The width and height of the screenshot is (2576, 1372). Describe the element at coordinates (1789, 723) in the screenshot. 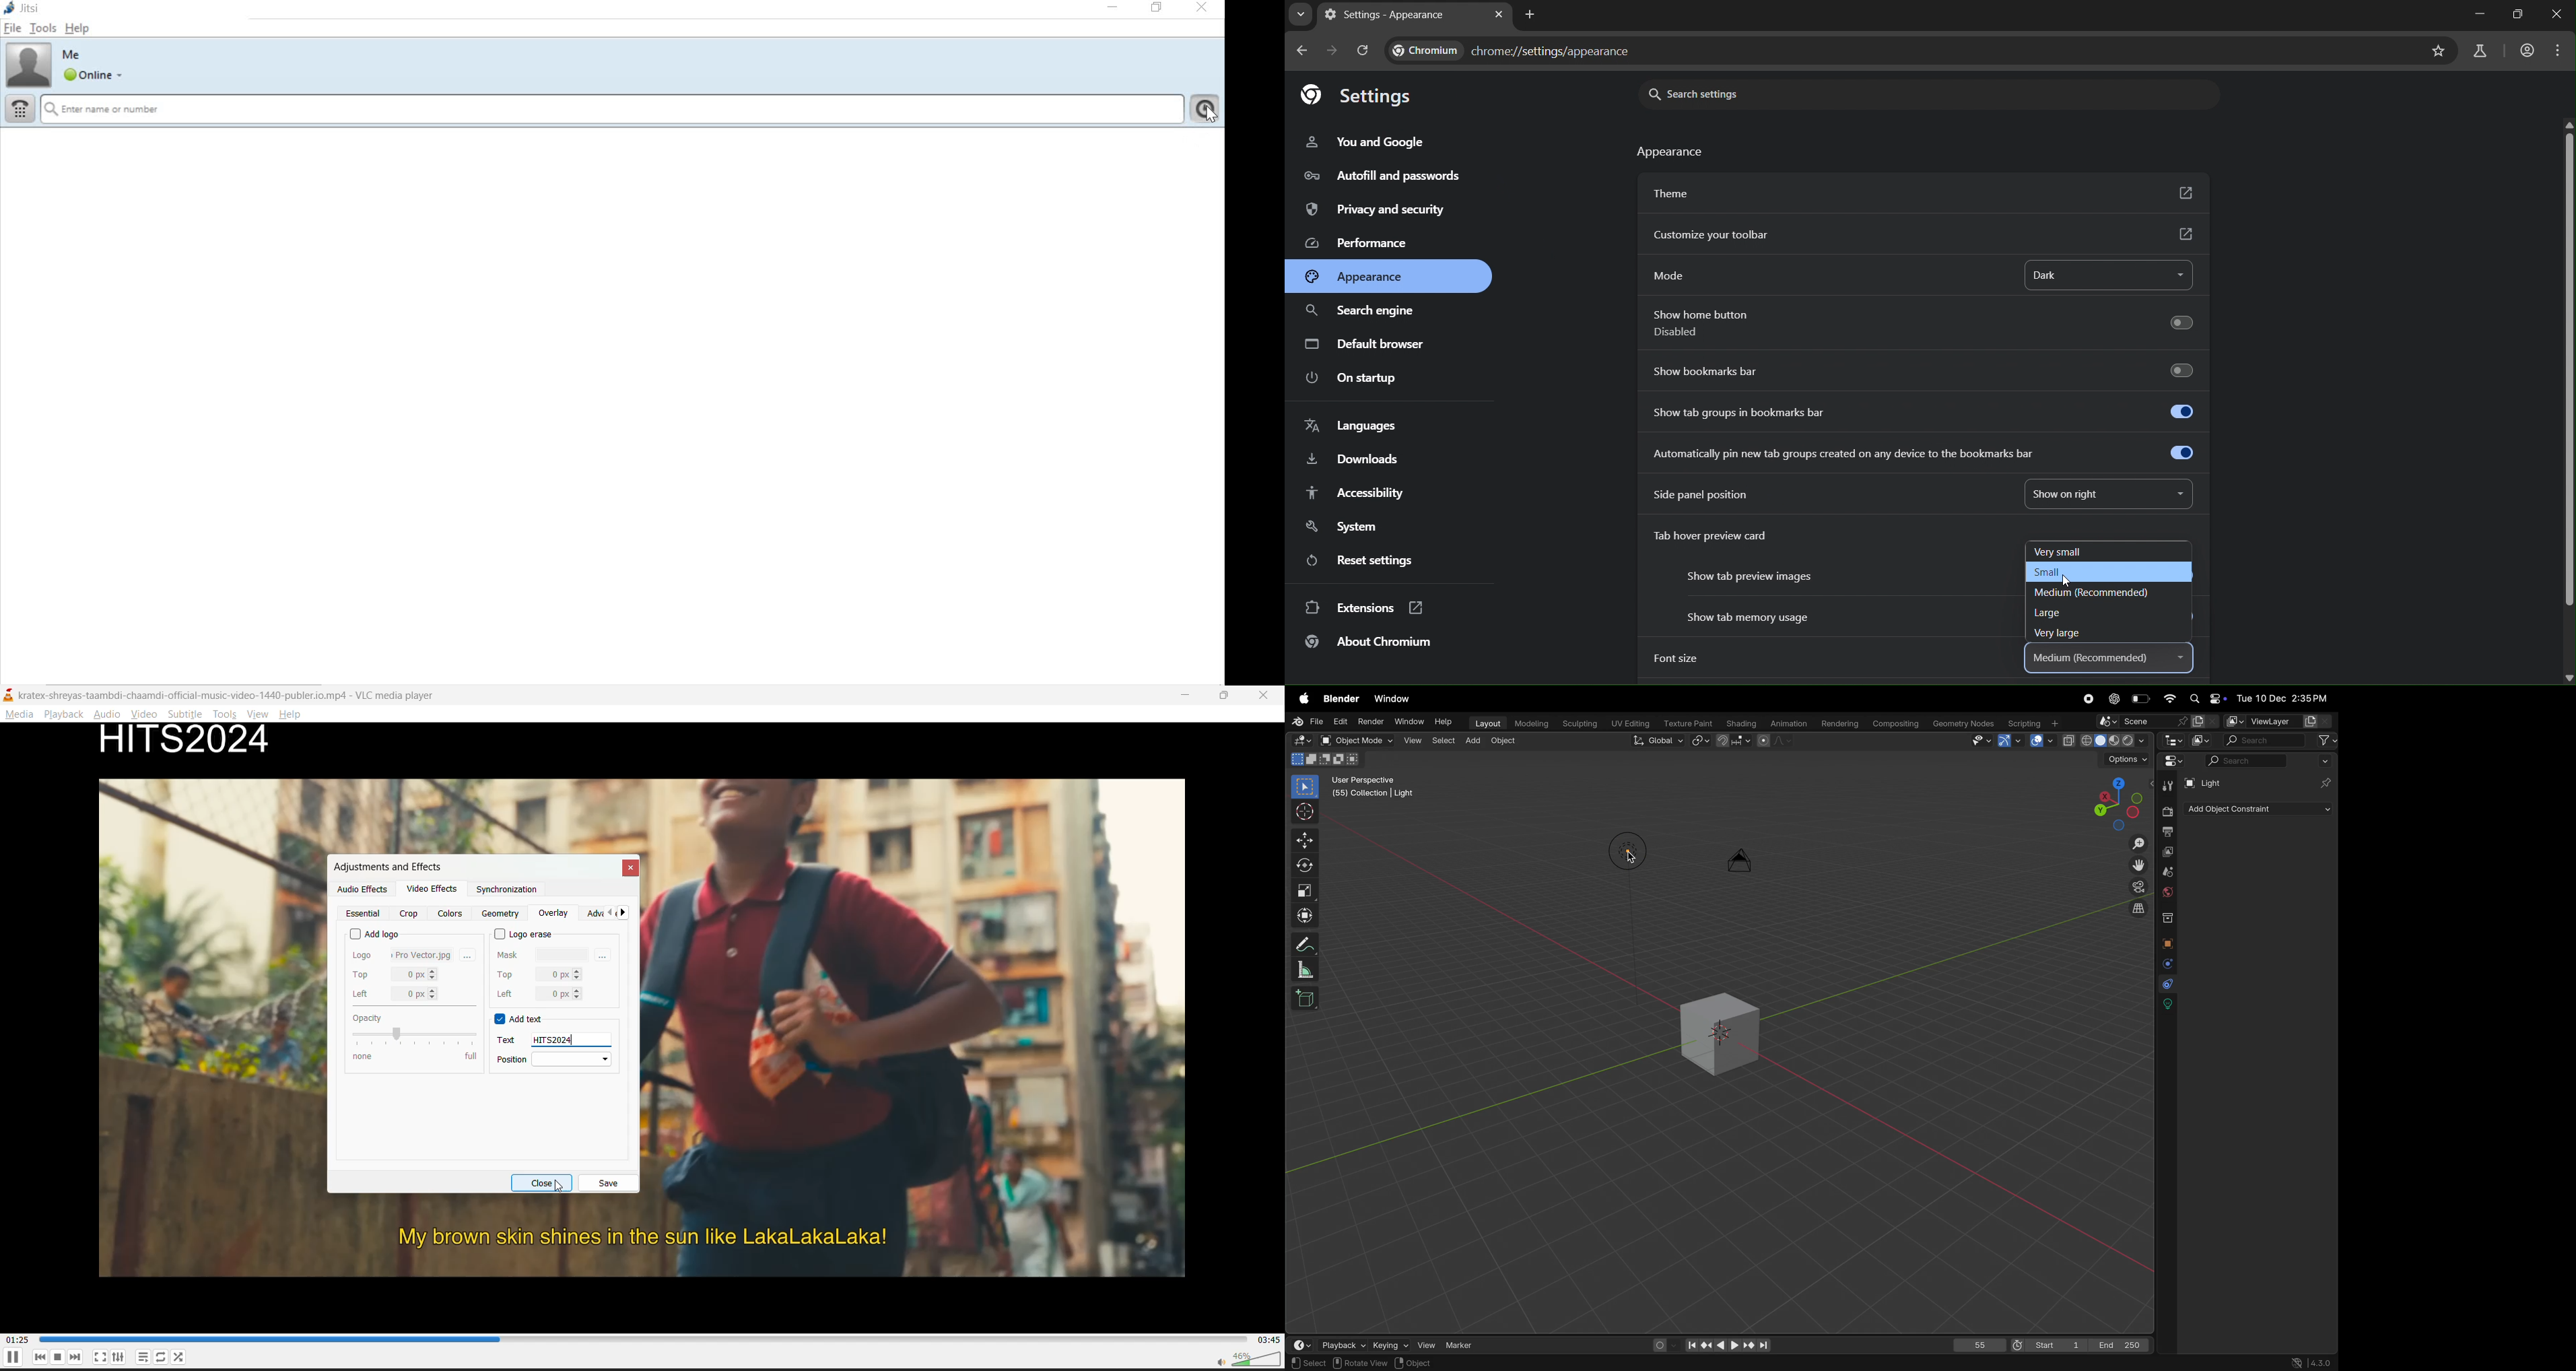

I see `animation` at that location.